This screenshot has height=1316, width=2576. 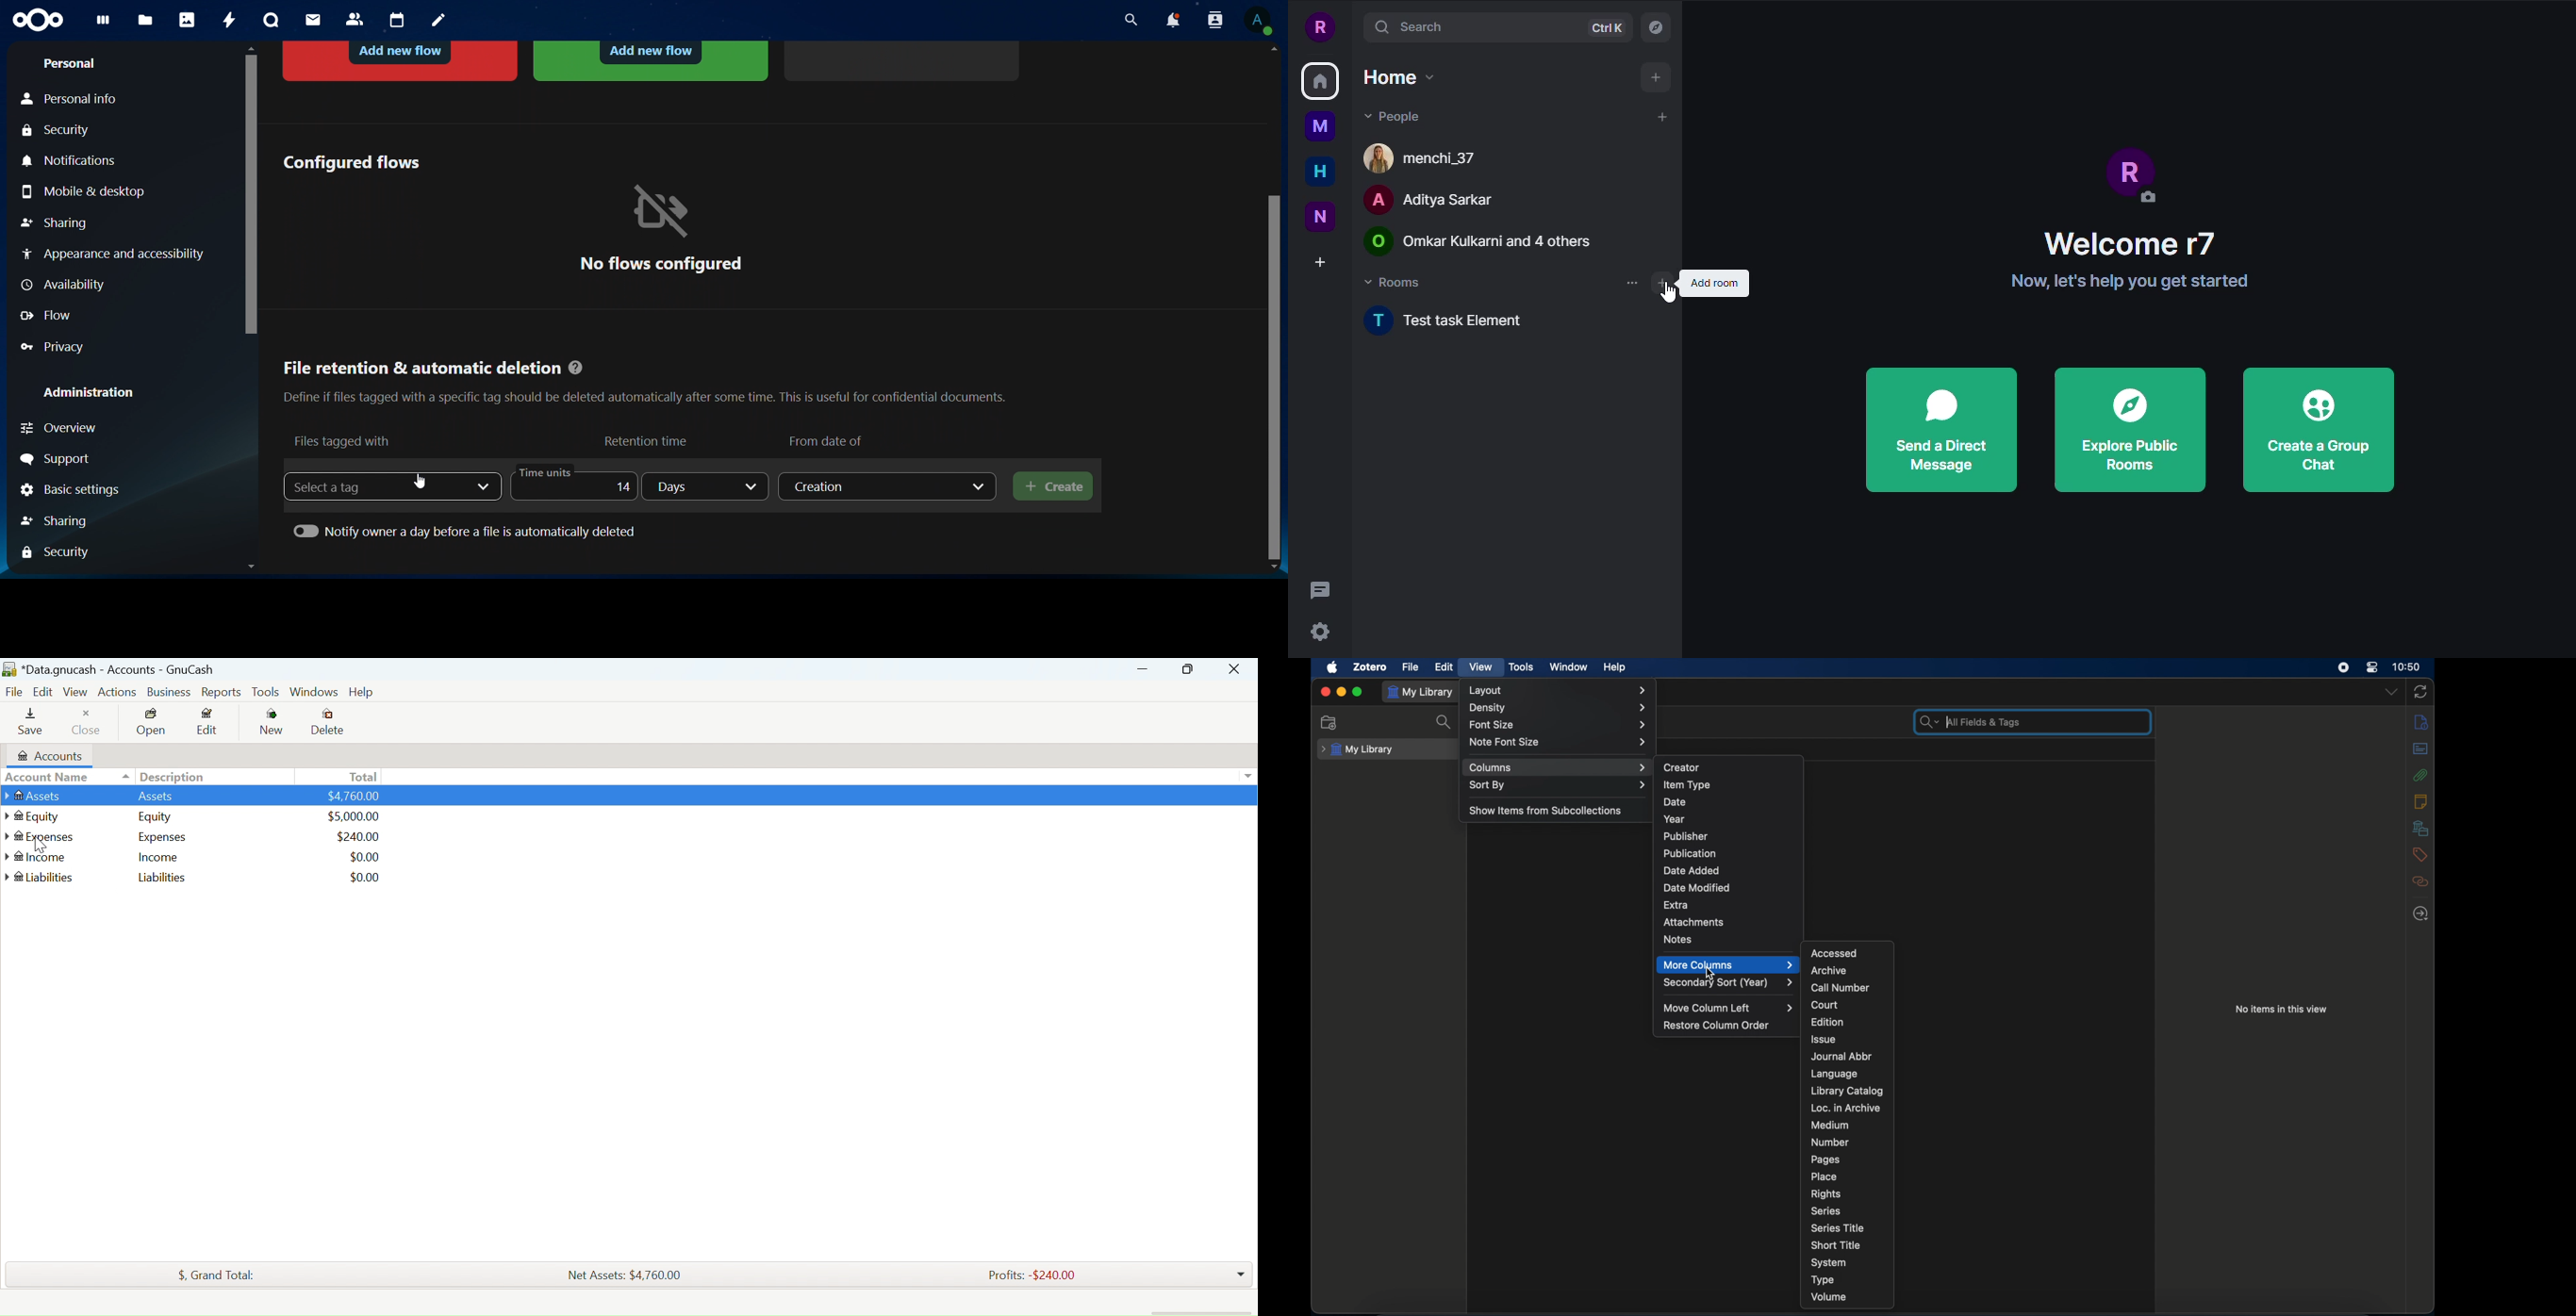 What do you see at coordinates (2421, 775) in the screenshot?
I see `attachments` at bounding box center [2421, 775].